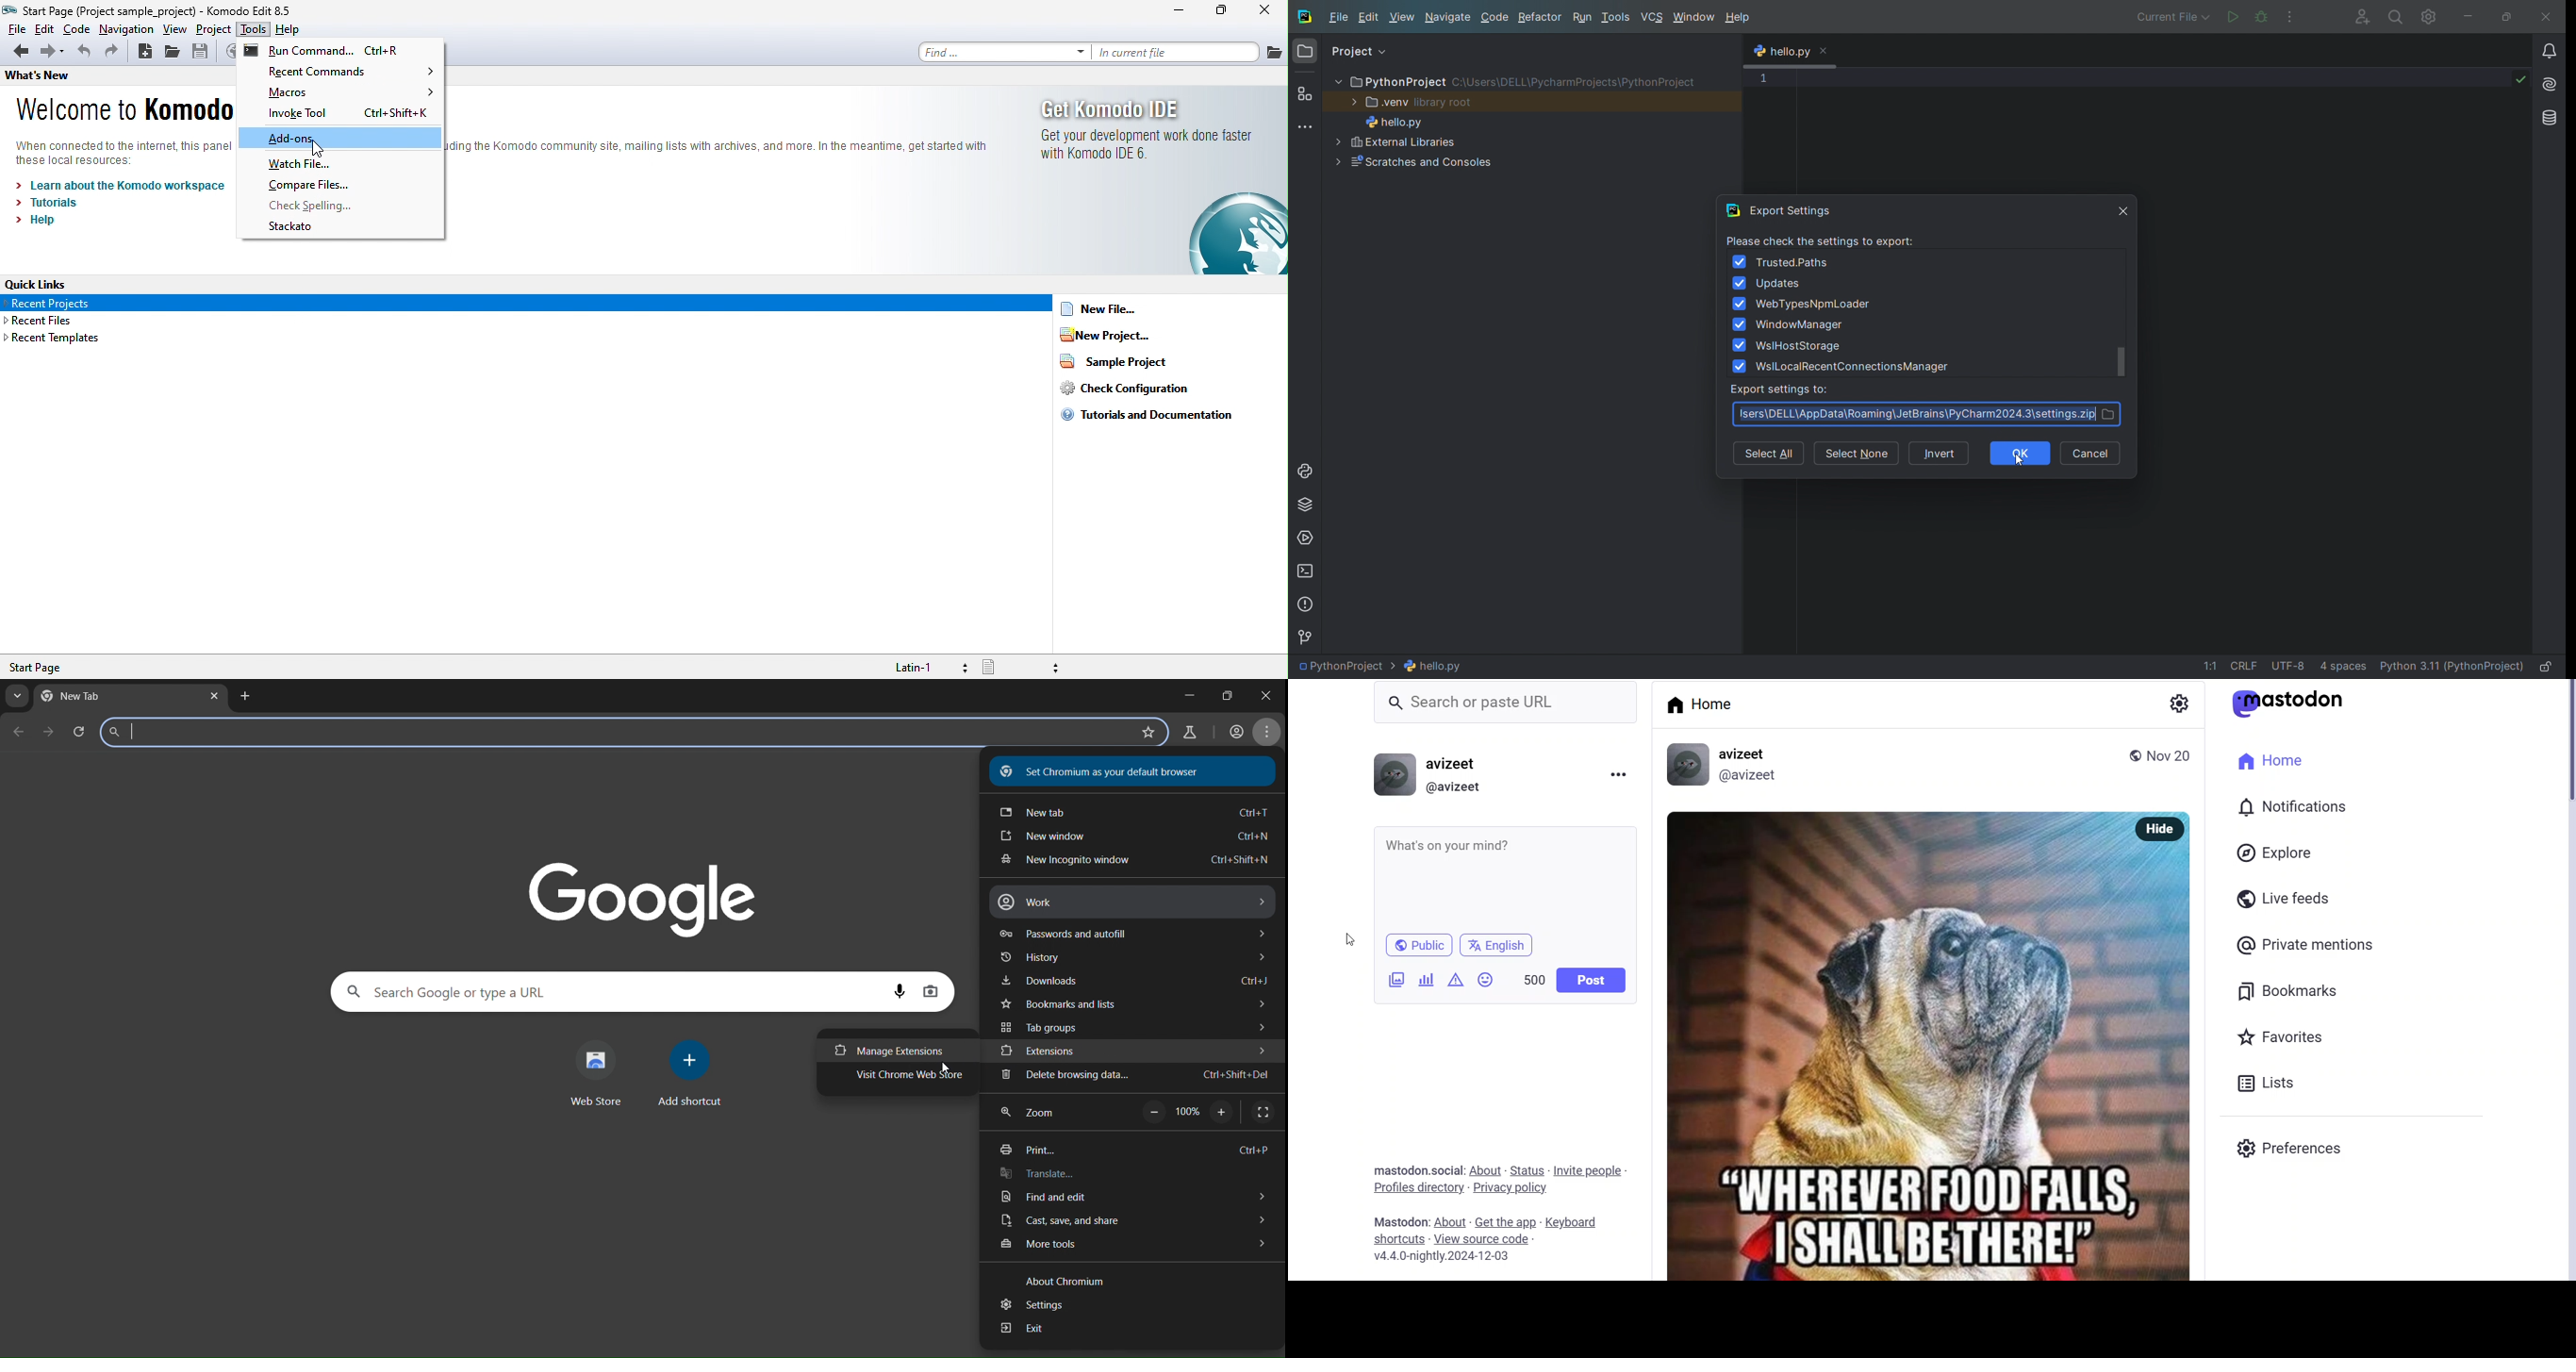 The image size is (2576, 1372). What do you see at coordinates (2121, 361) in the screenshot?
I see `scrollbar` at bounding box center [2121, 361].